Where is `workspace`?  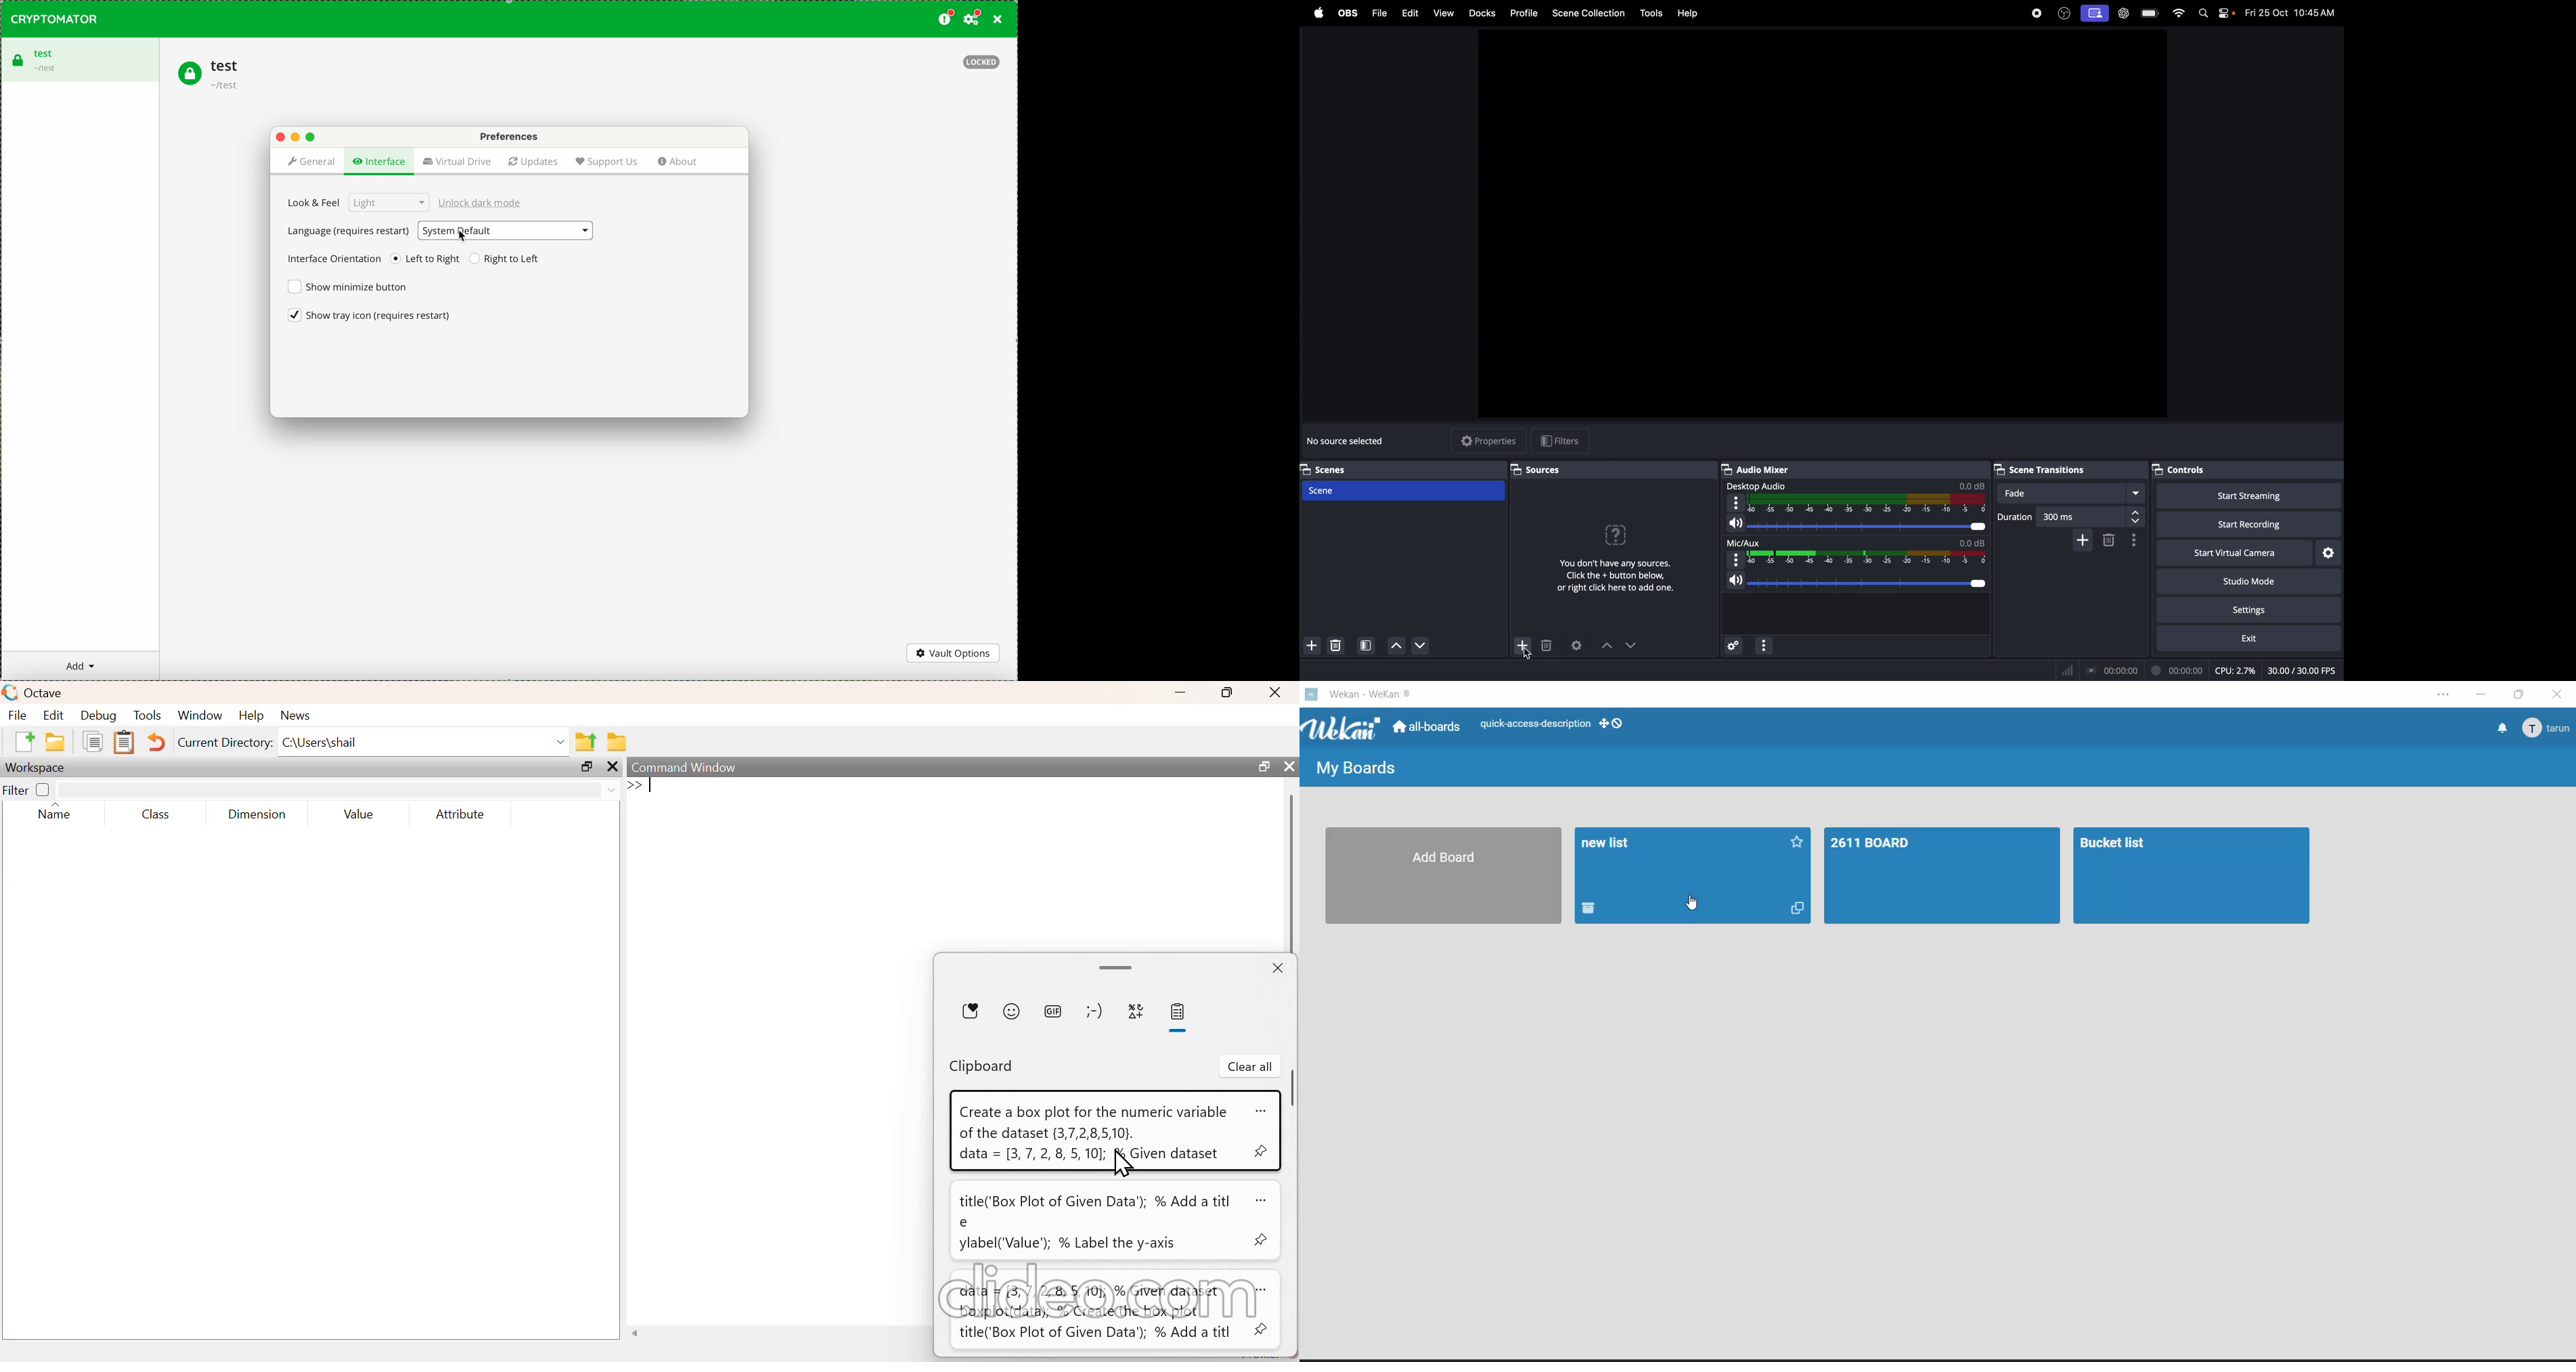
workspace is located at coordinates (36, 766).